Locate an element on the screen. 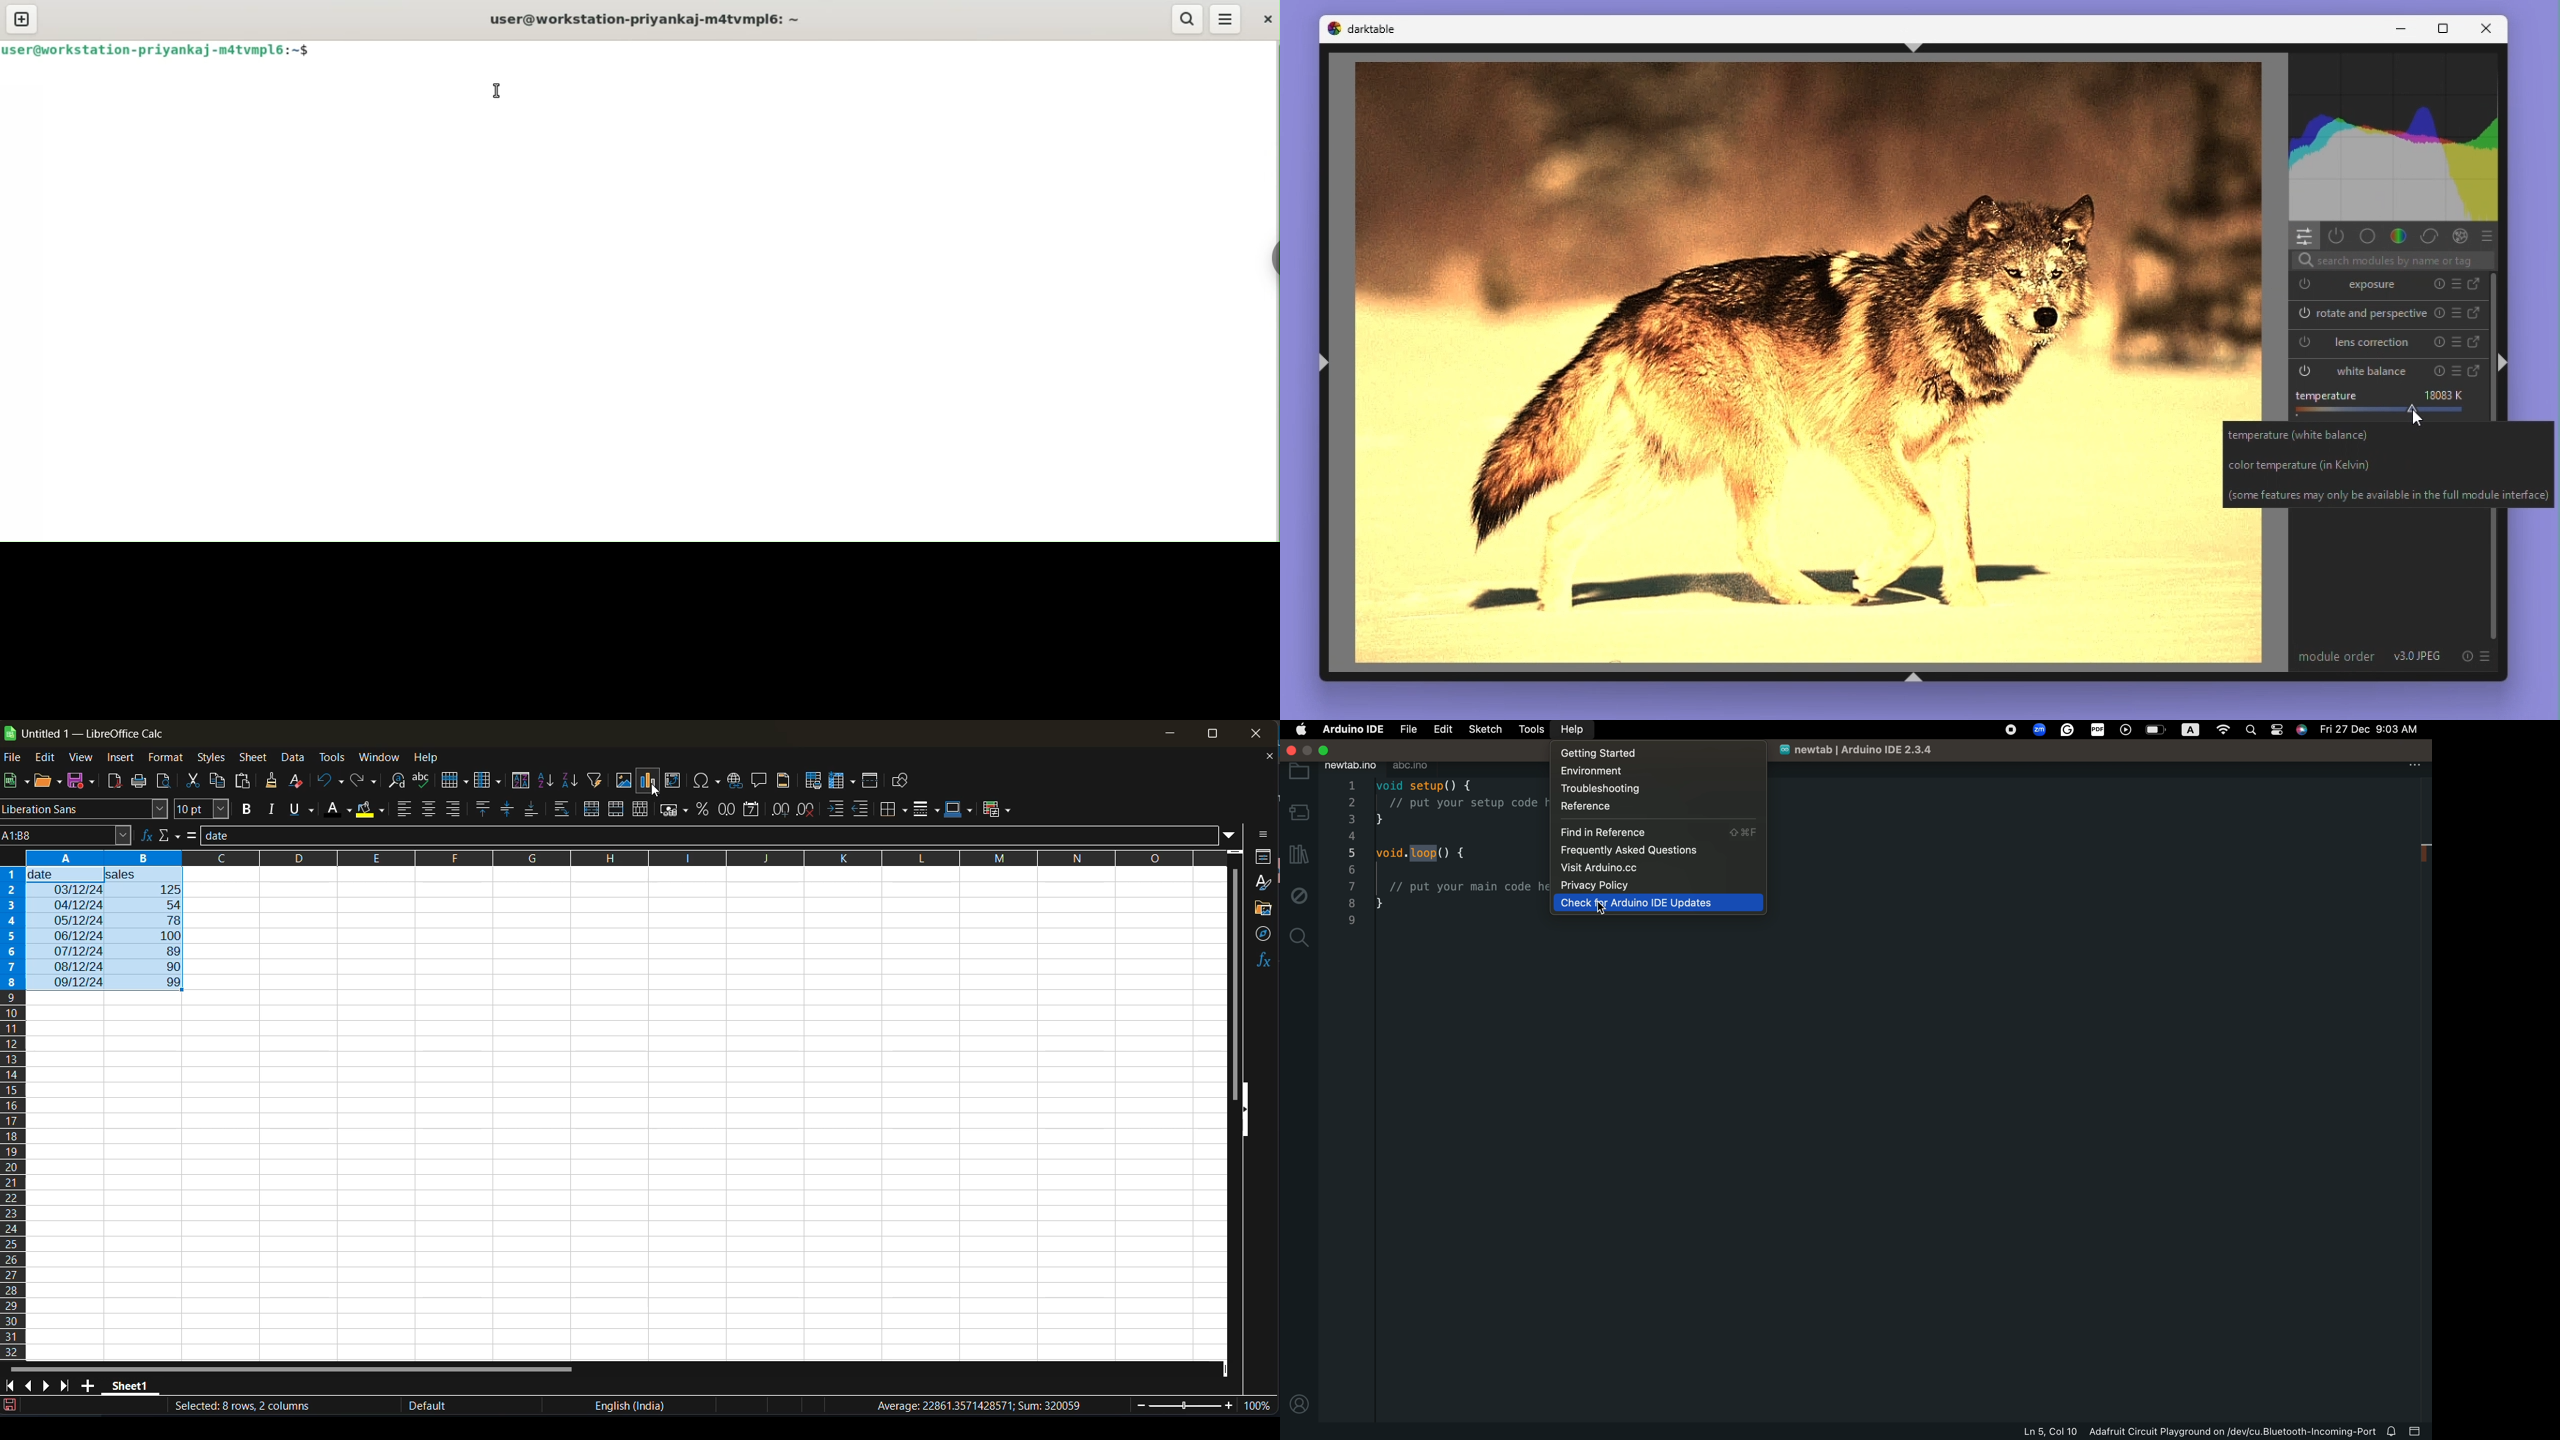  Module order is located at coordinates (2337, 657).